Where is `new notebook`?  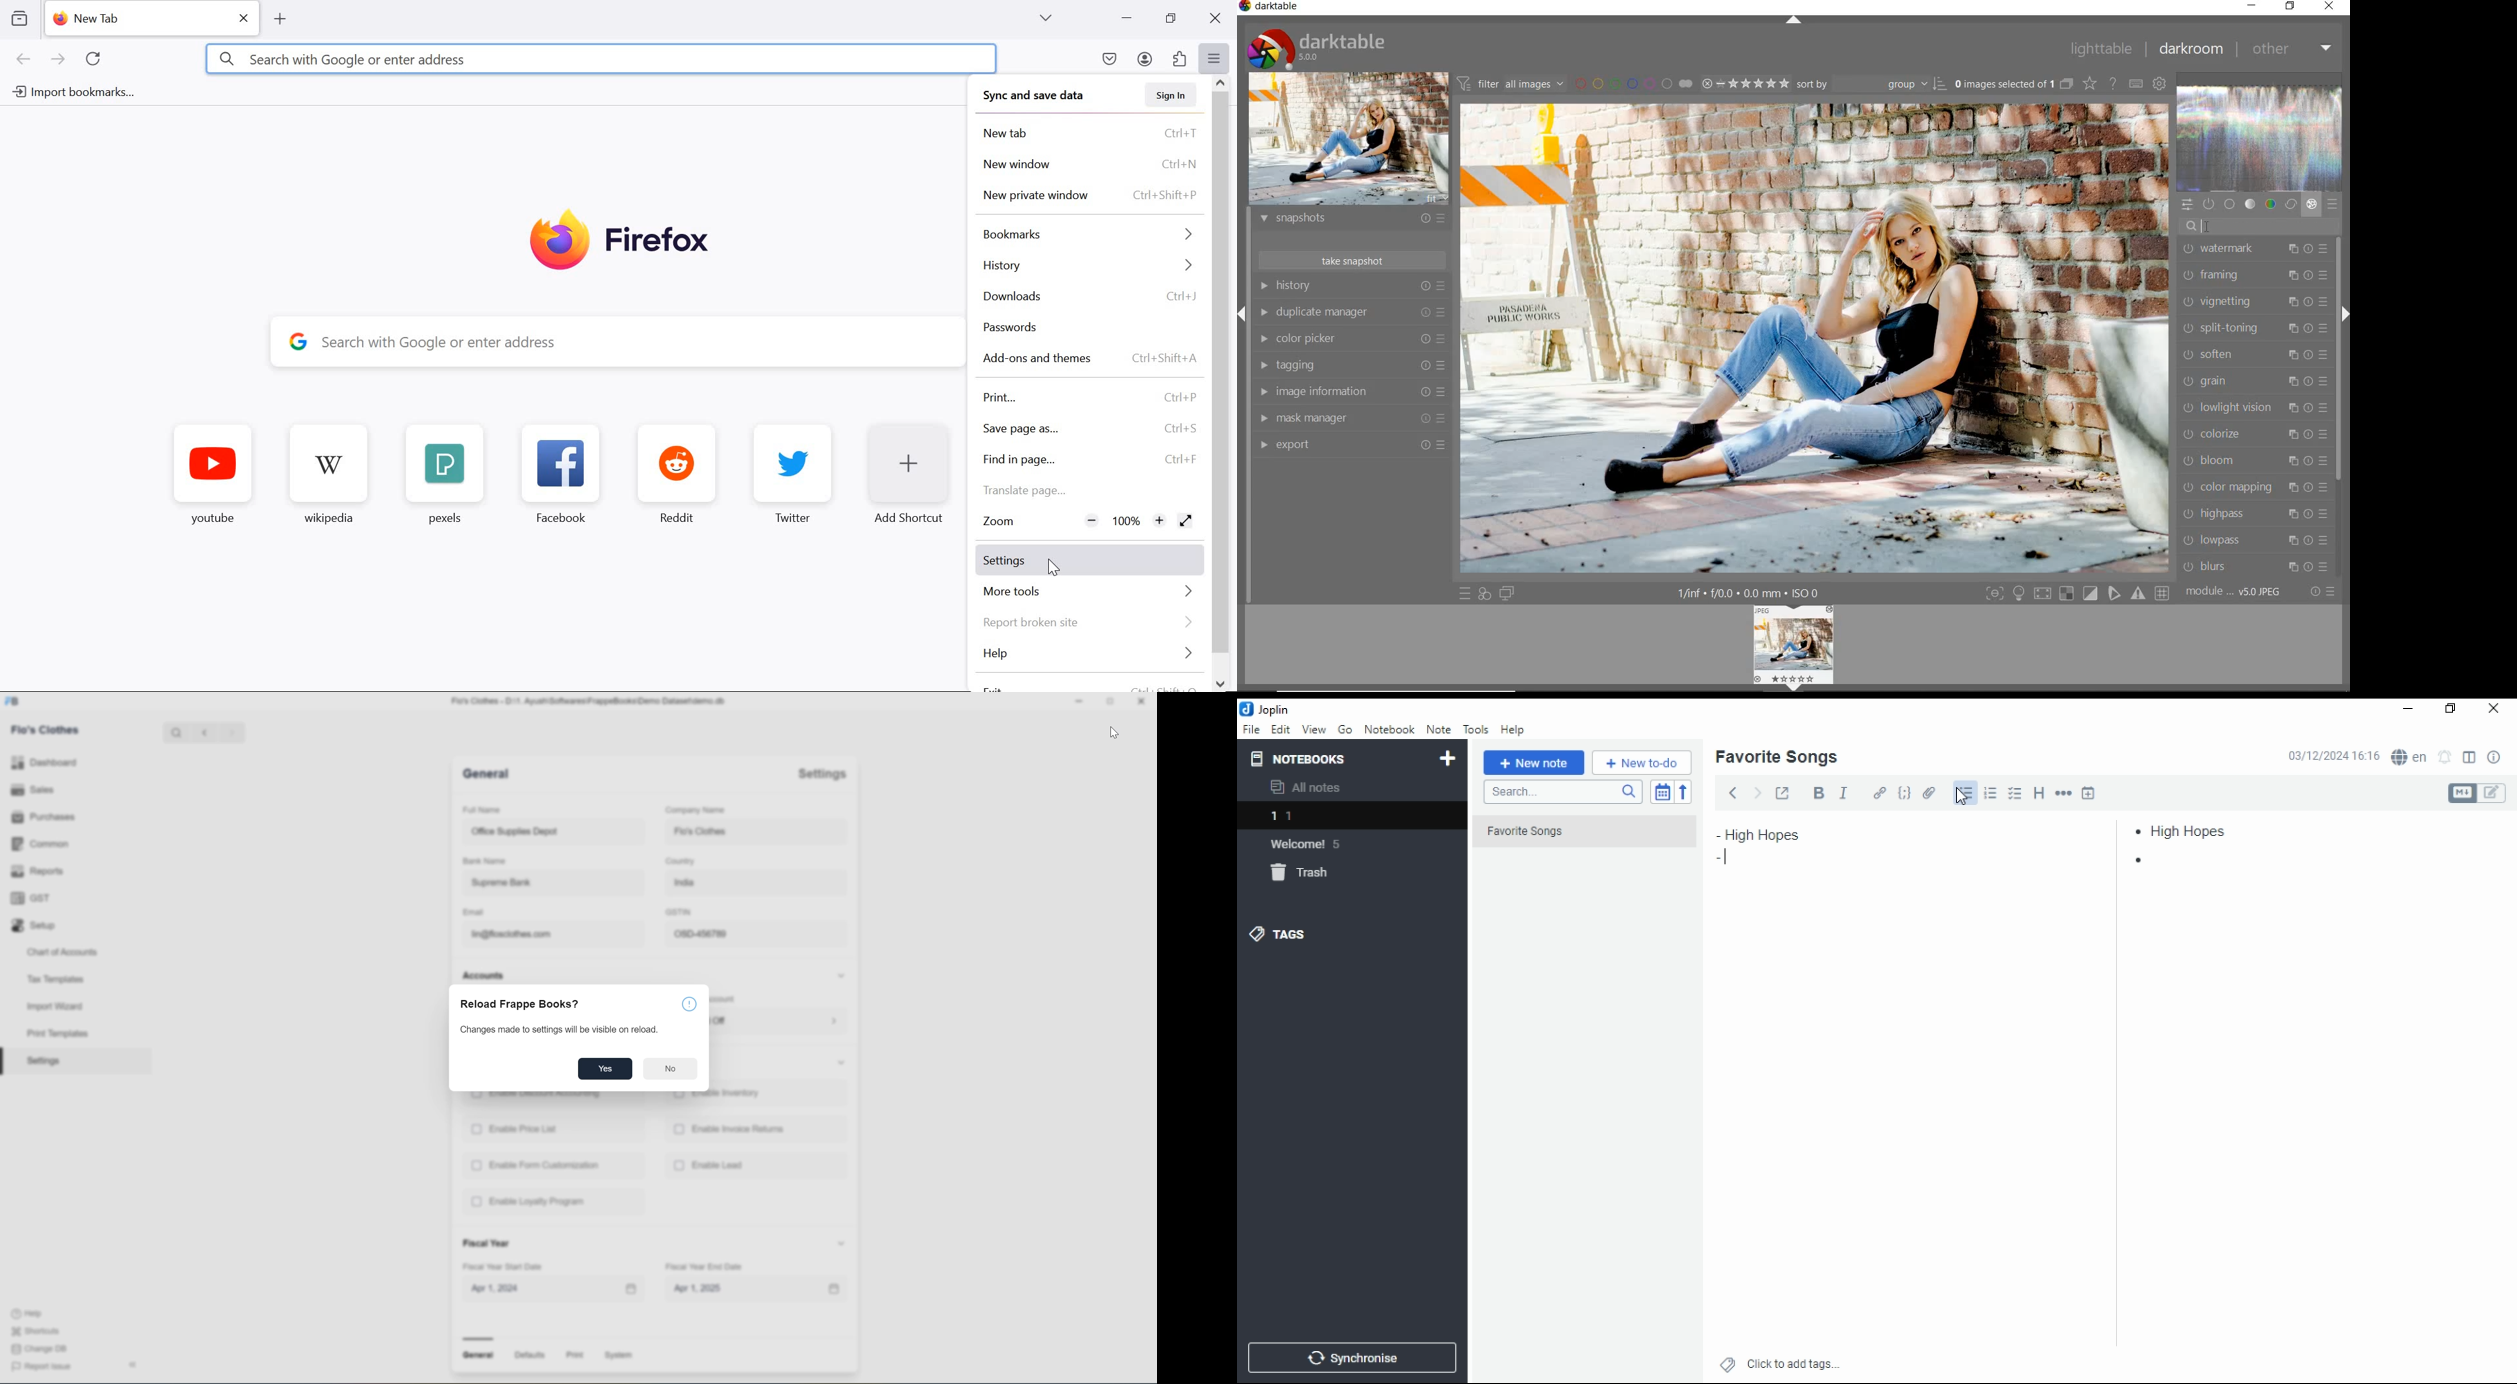
new notebook is located at coordinates (1448, 759).